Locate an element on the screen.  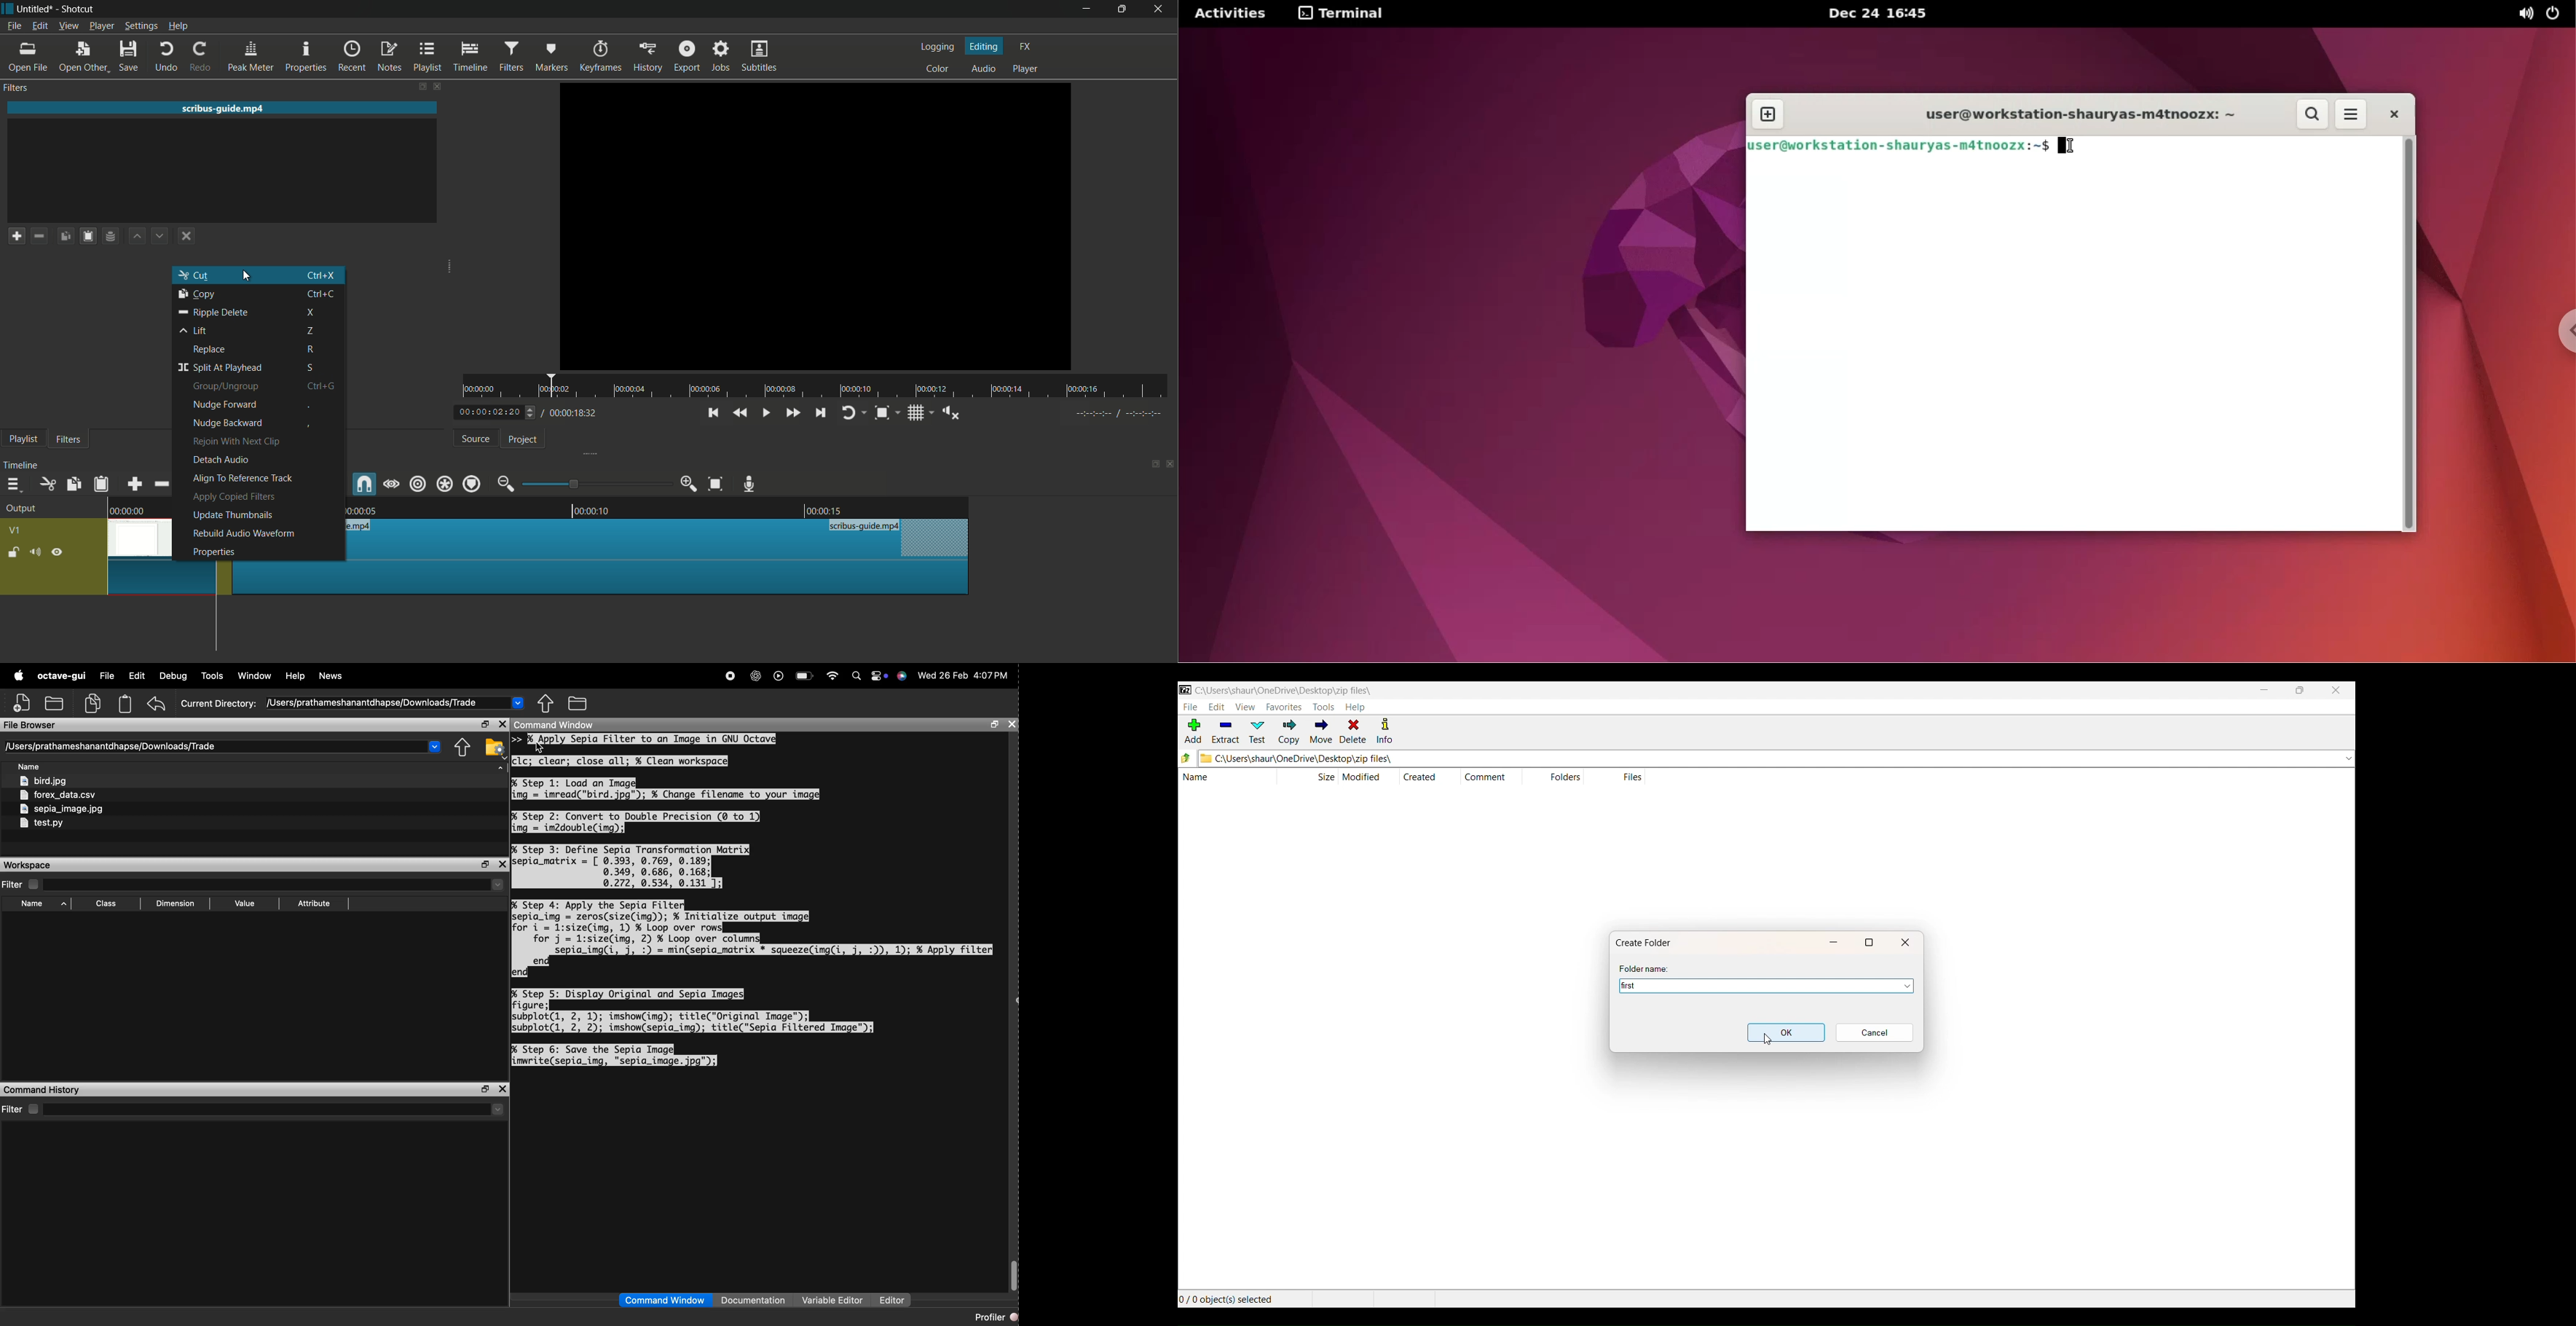
save filter set is located at coordinates (111, 237).